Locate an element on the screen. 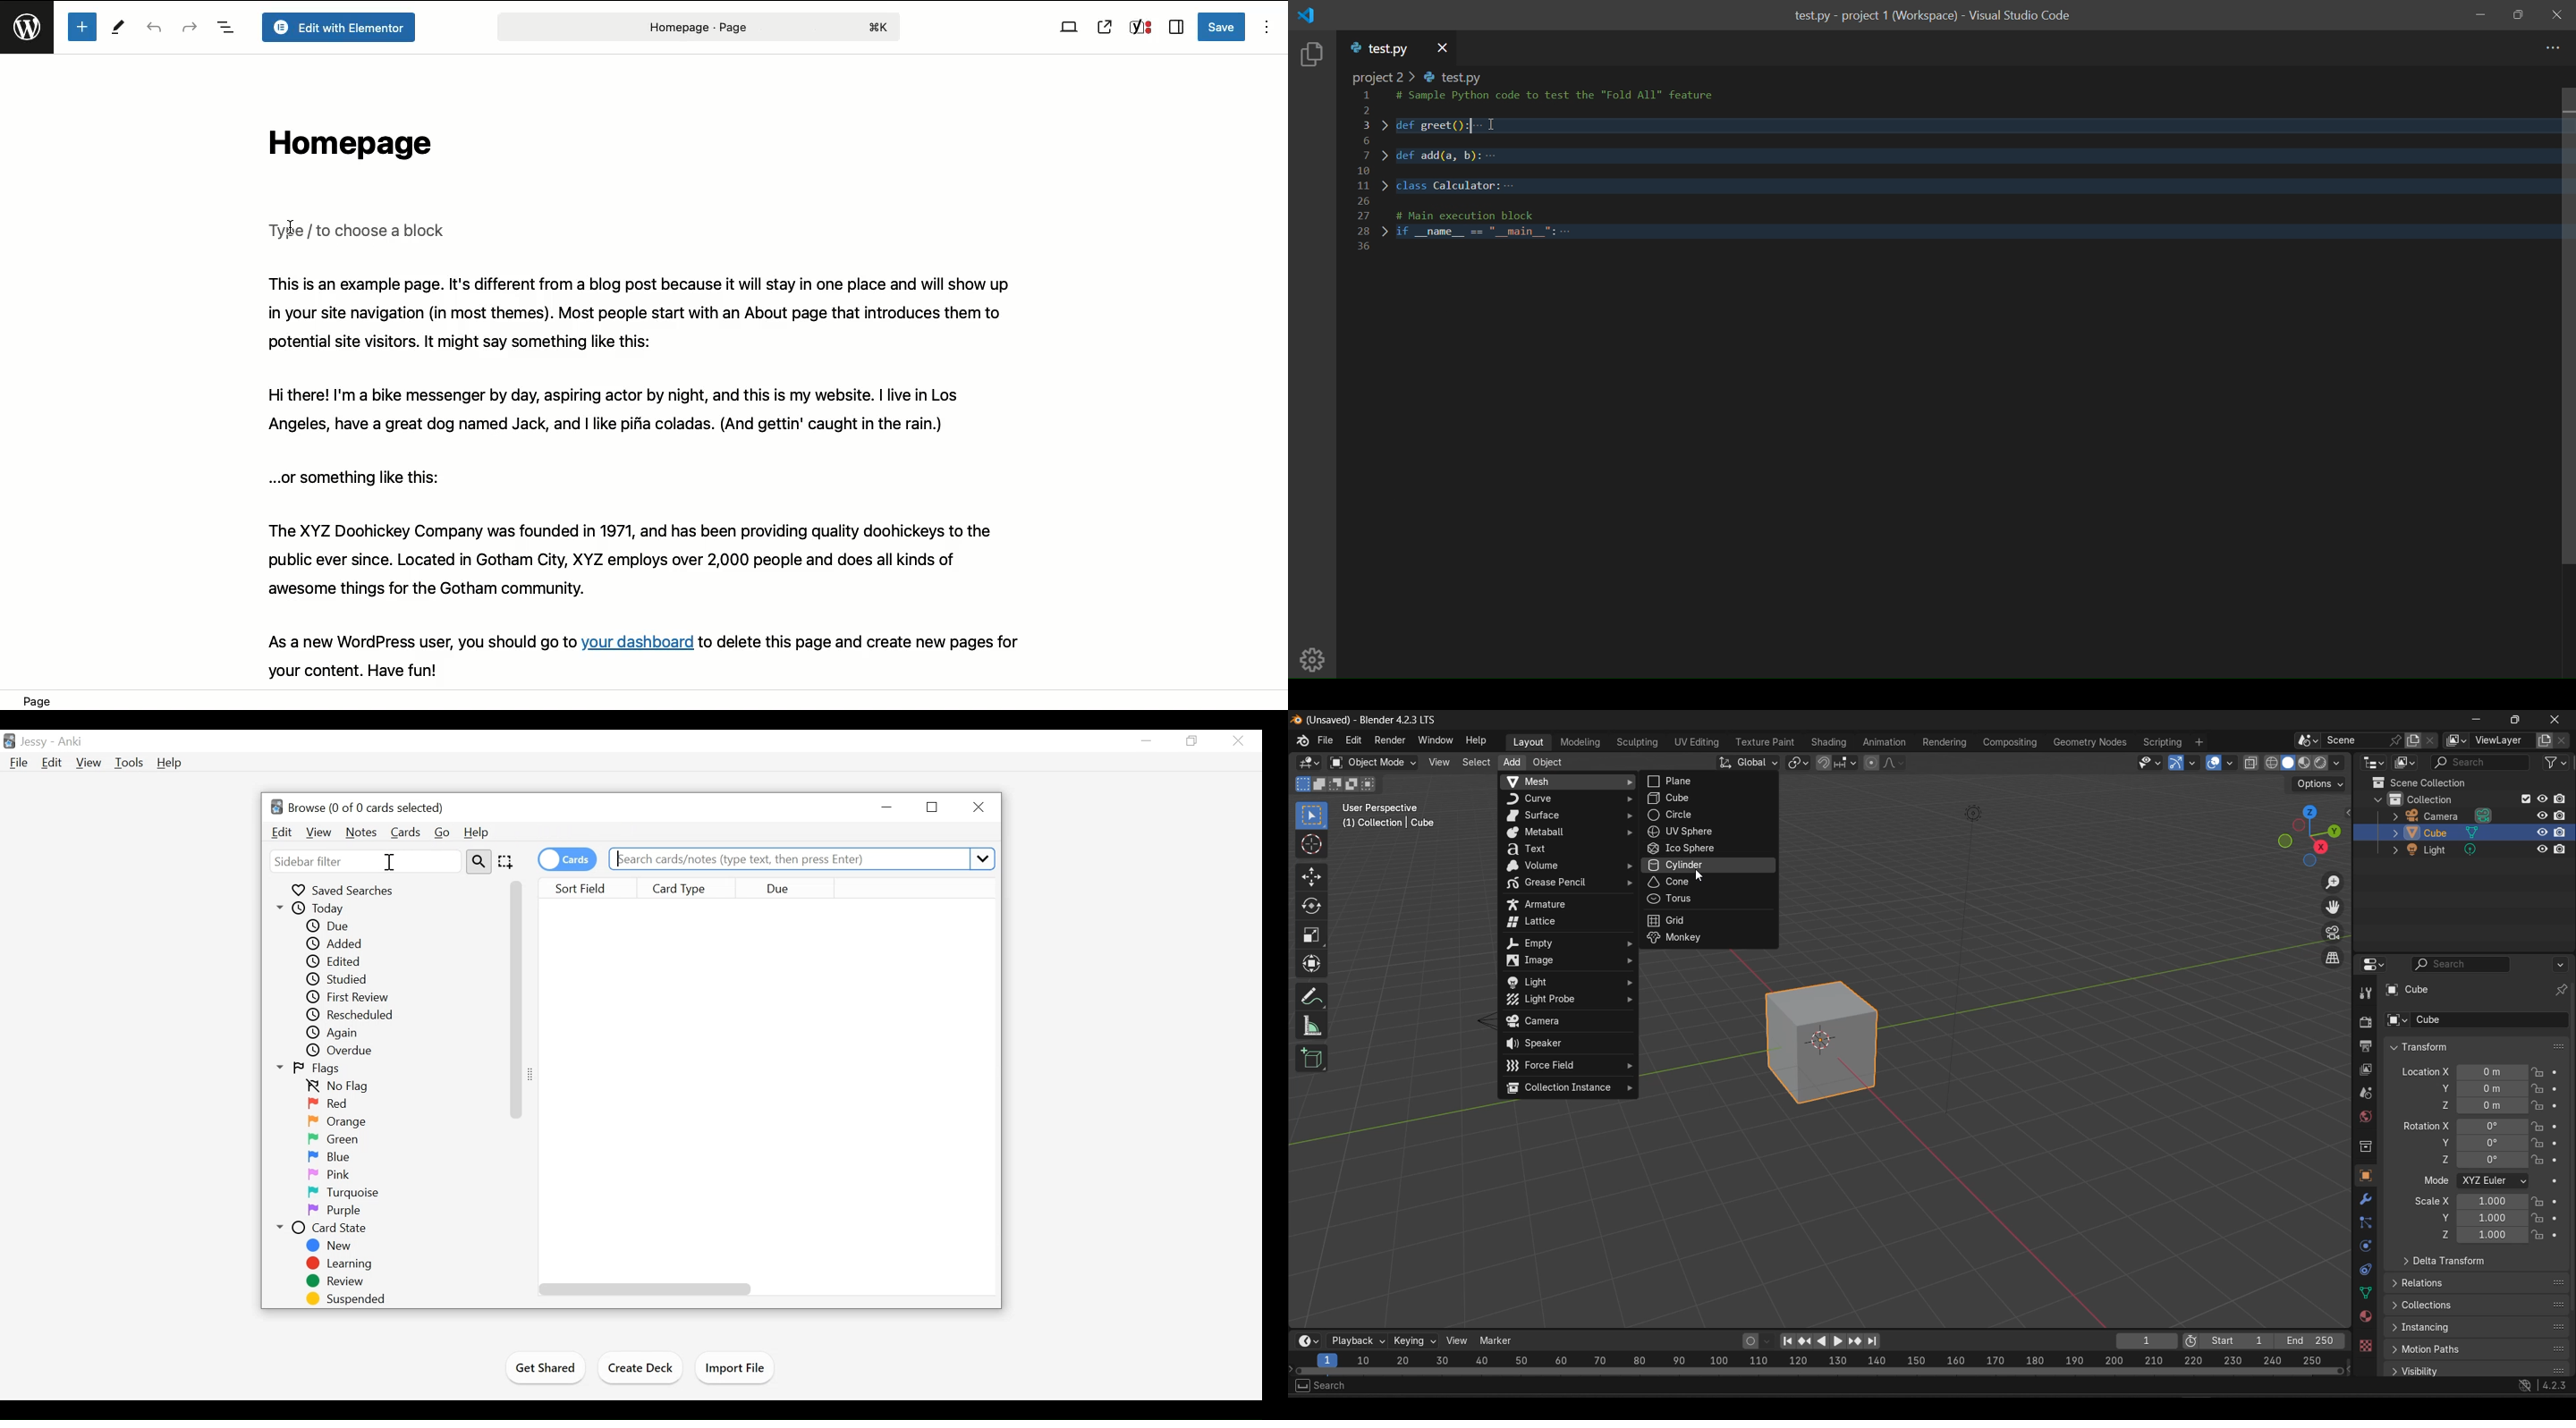  Sort Fields is located at coordinates (592, 889).